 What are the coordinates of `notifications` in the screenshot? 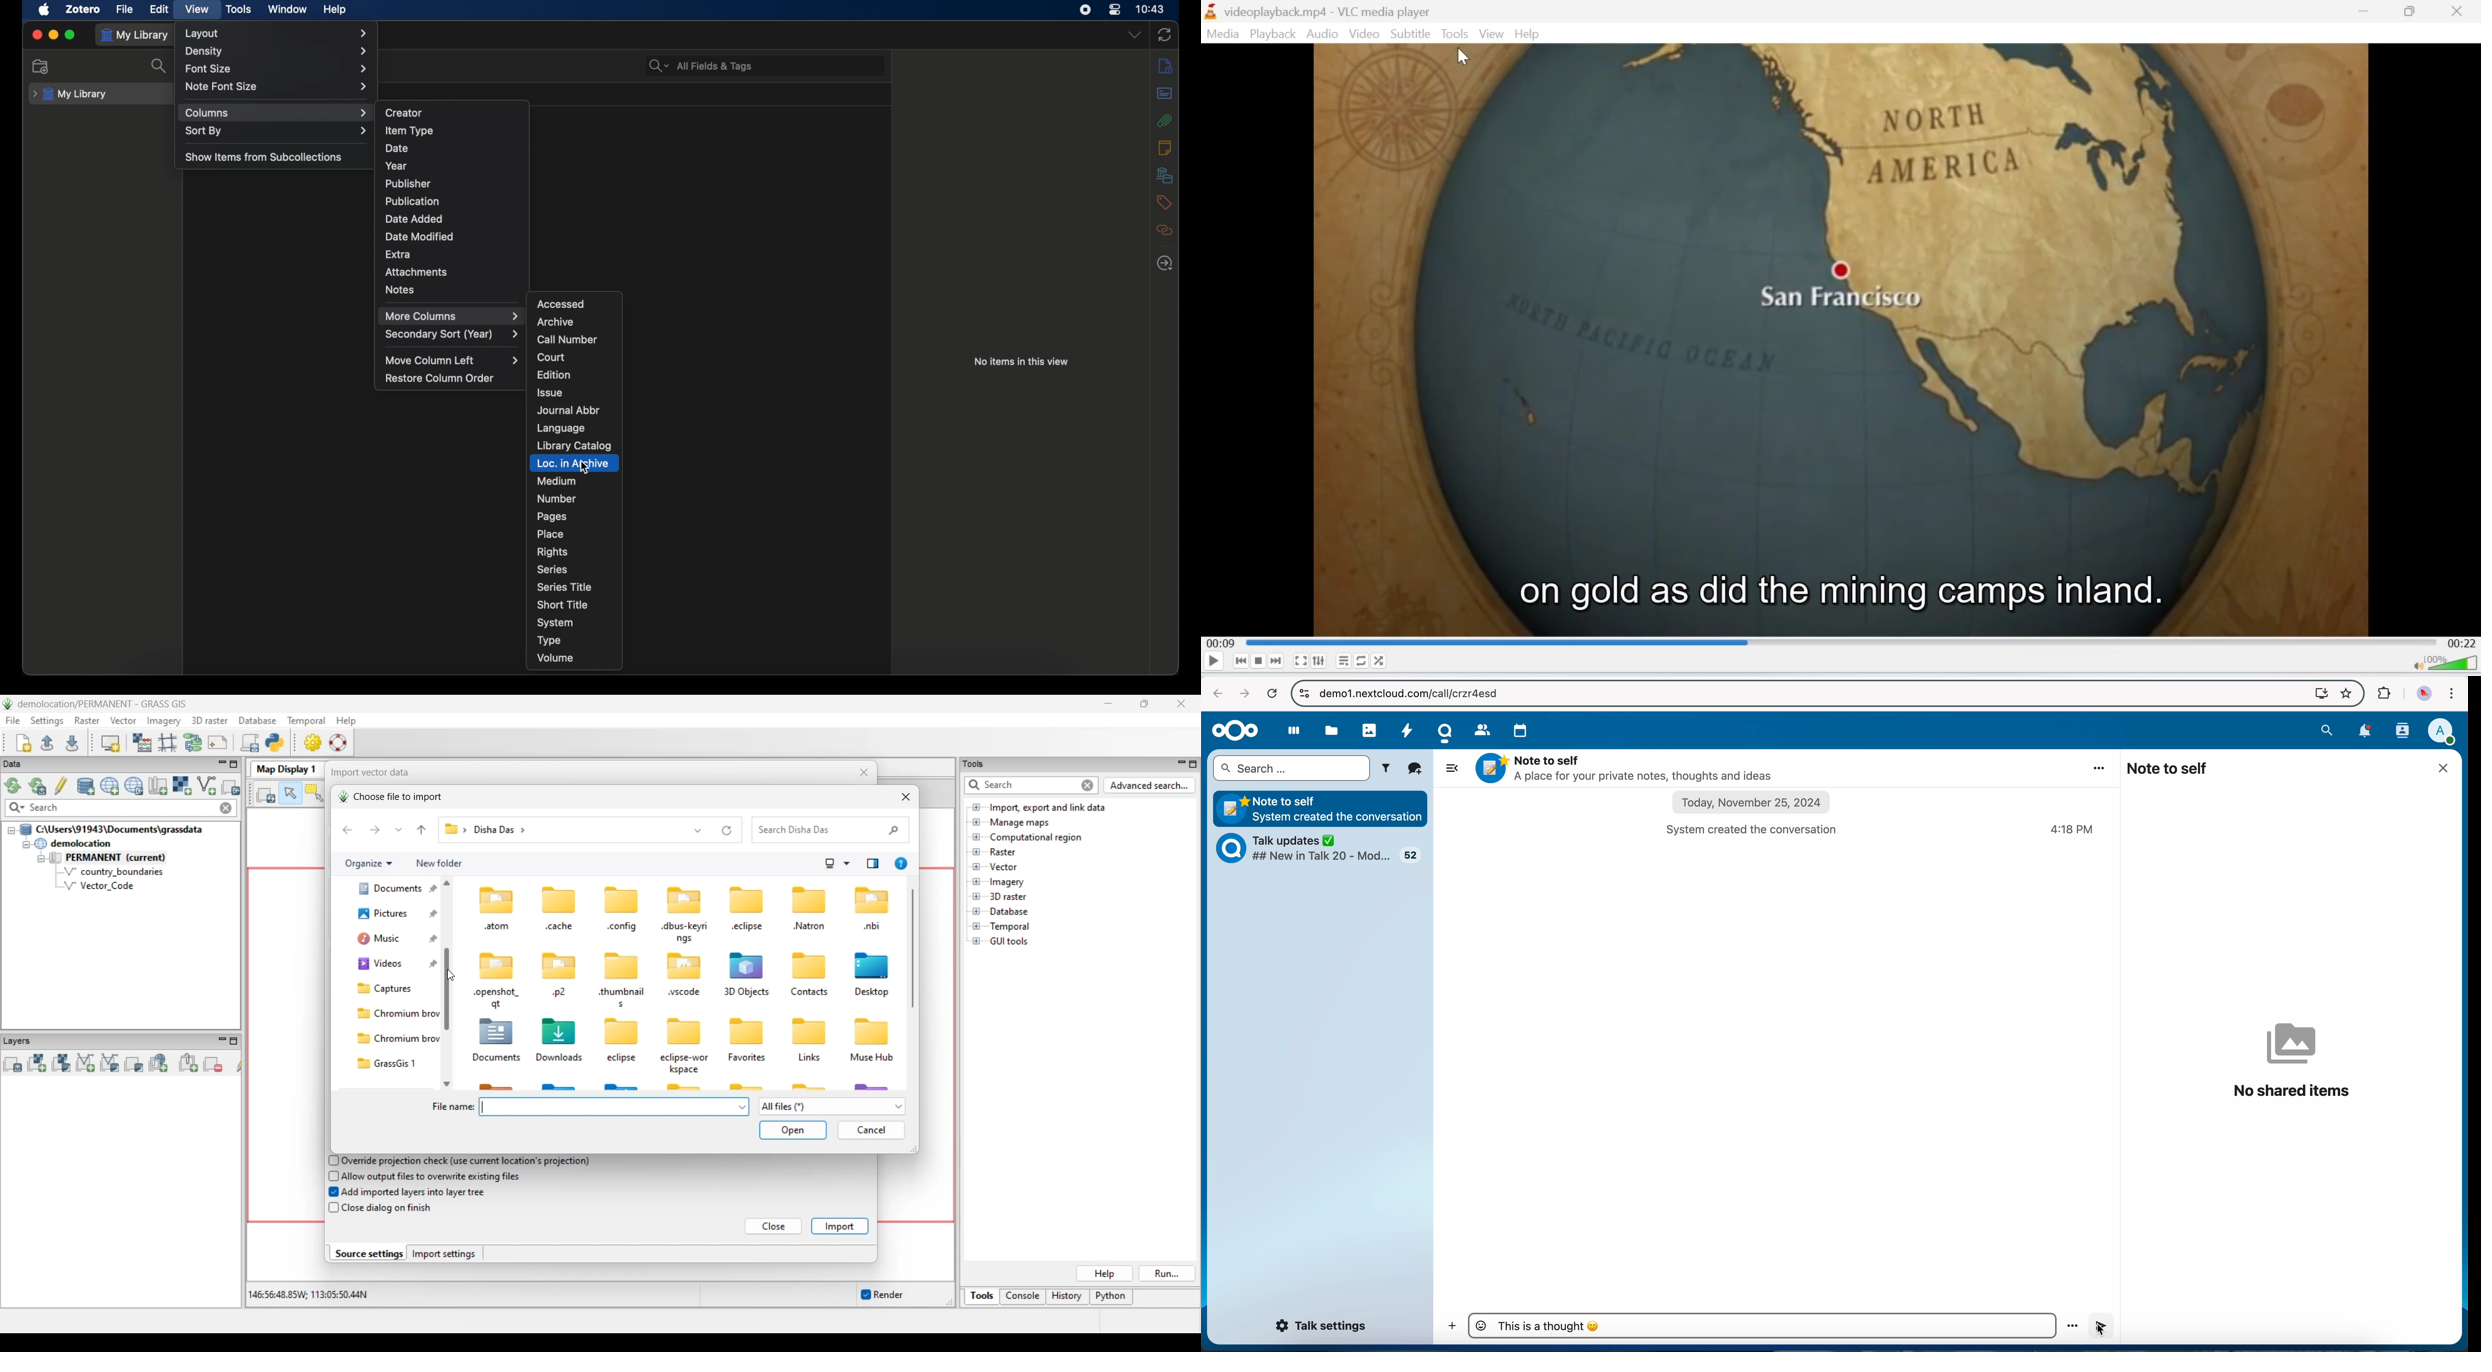 It's located at (2368, 733).